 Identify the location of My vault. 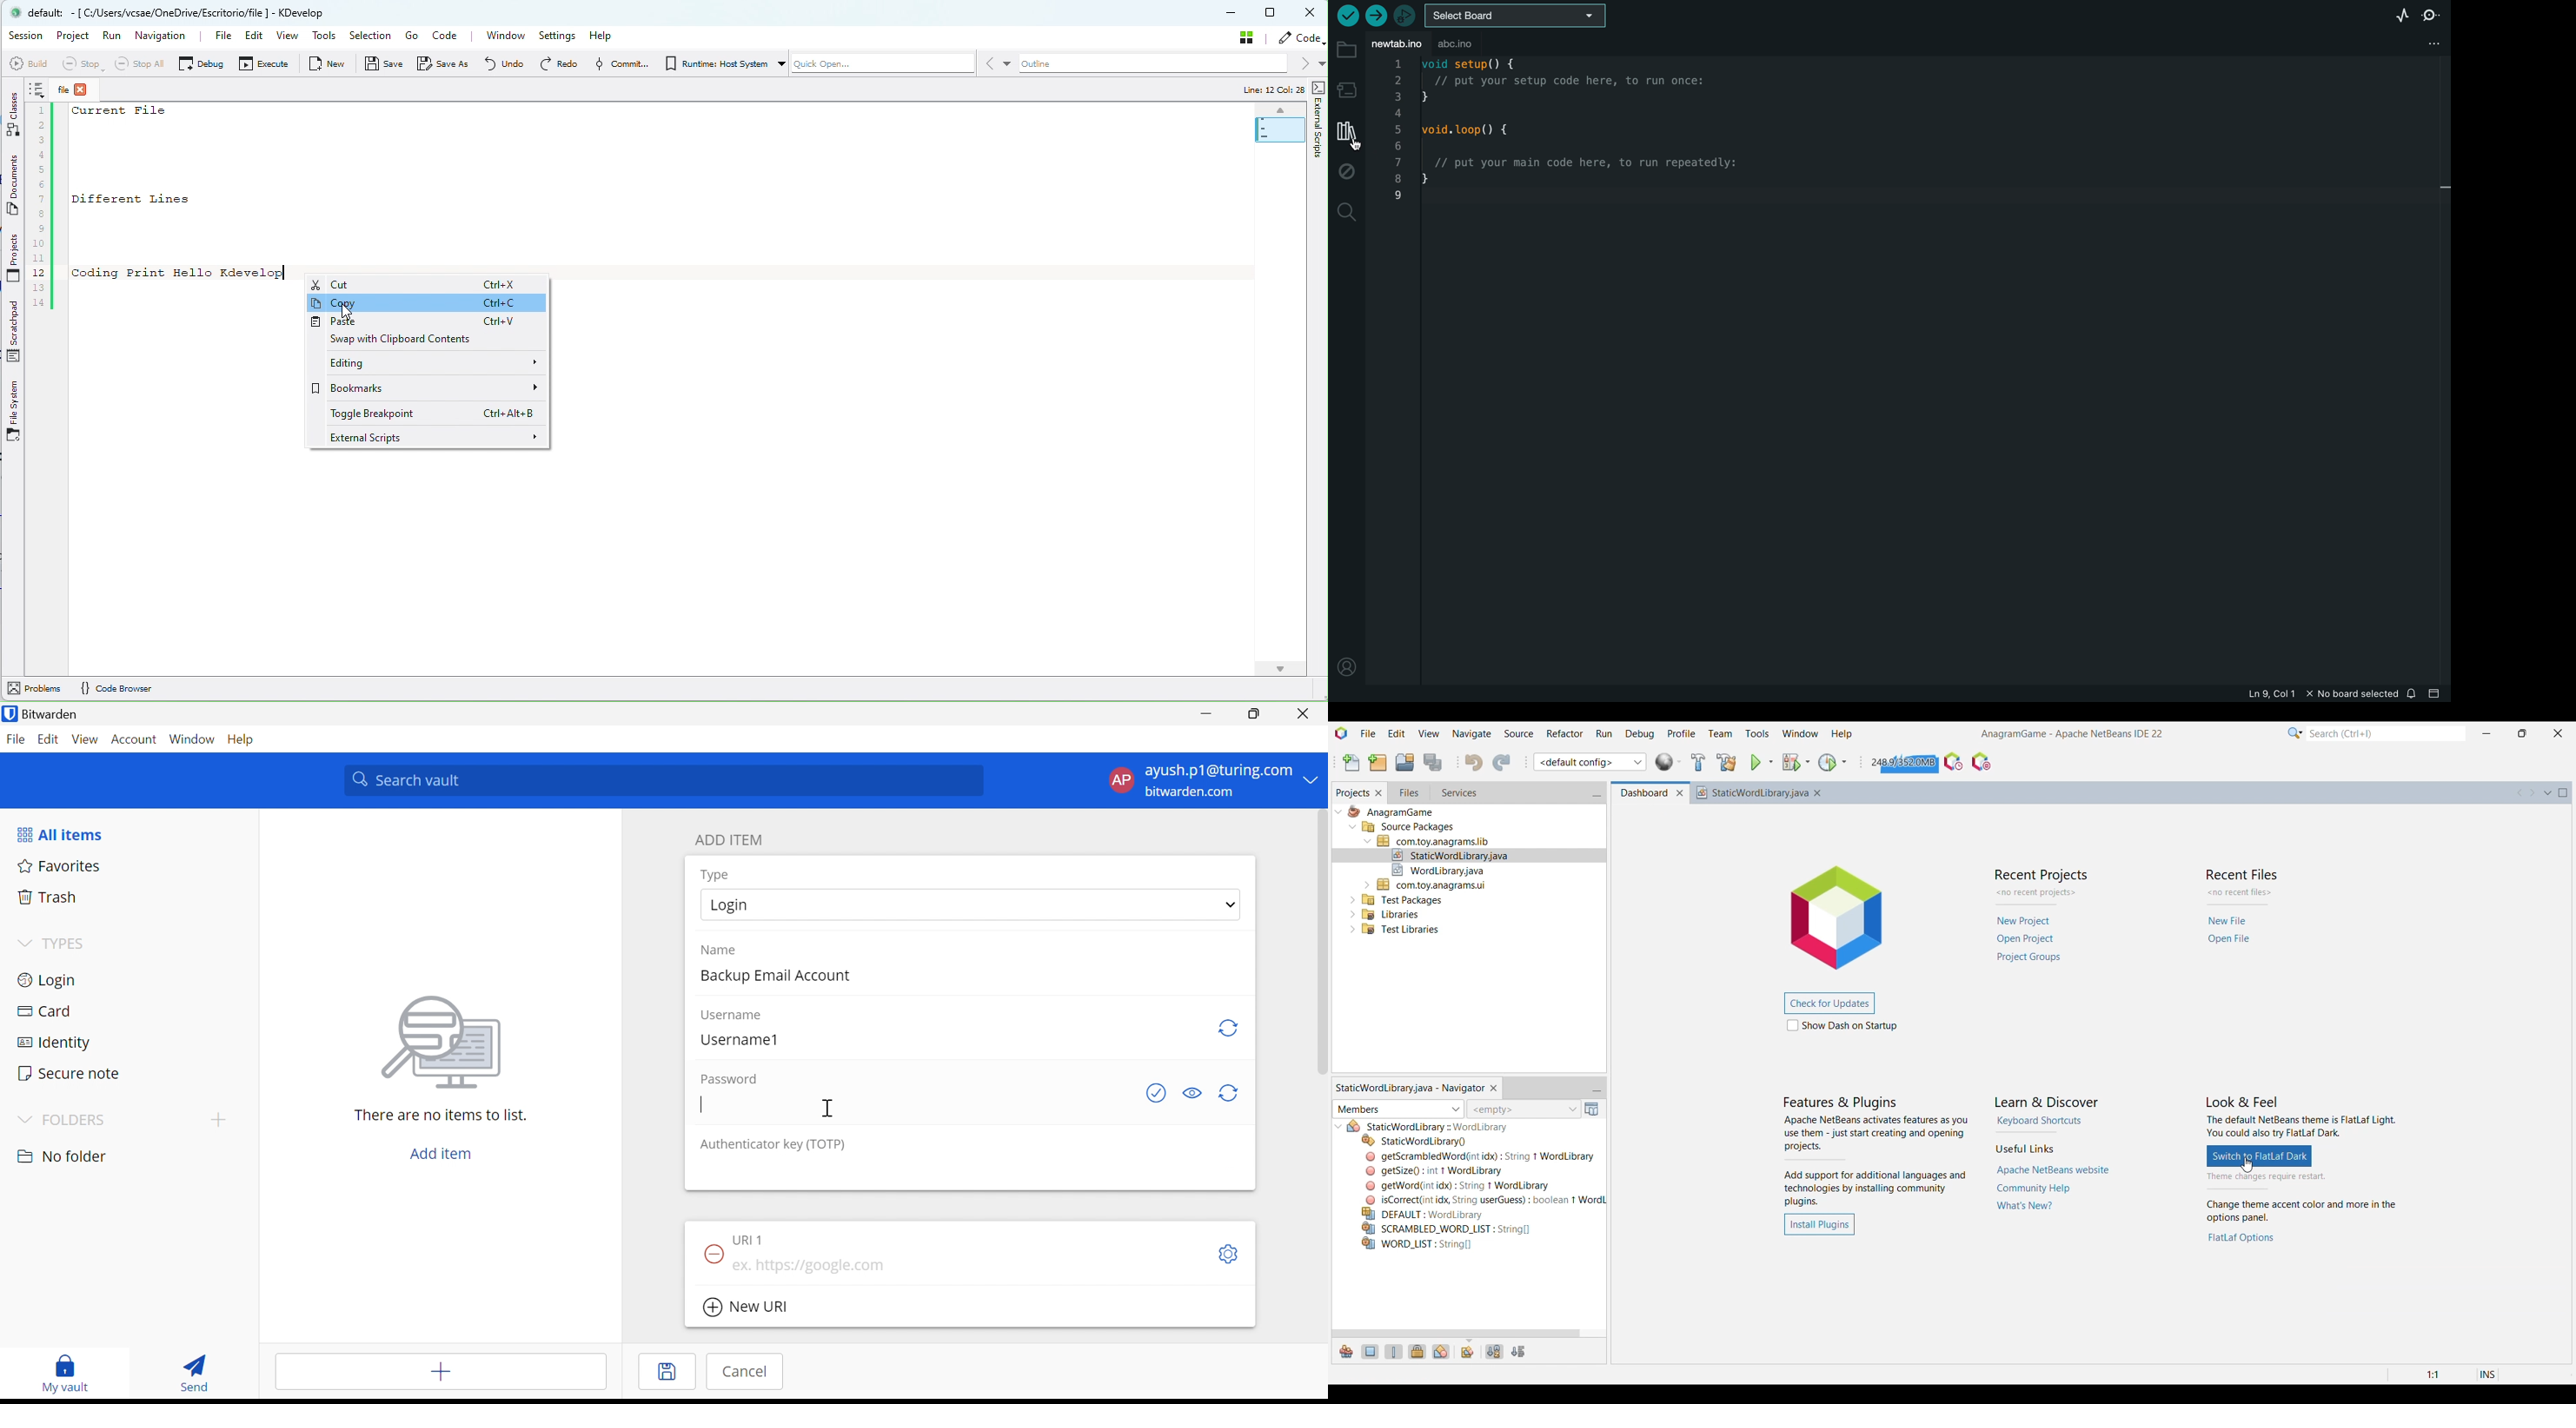
(65, 1374).